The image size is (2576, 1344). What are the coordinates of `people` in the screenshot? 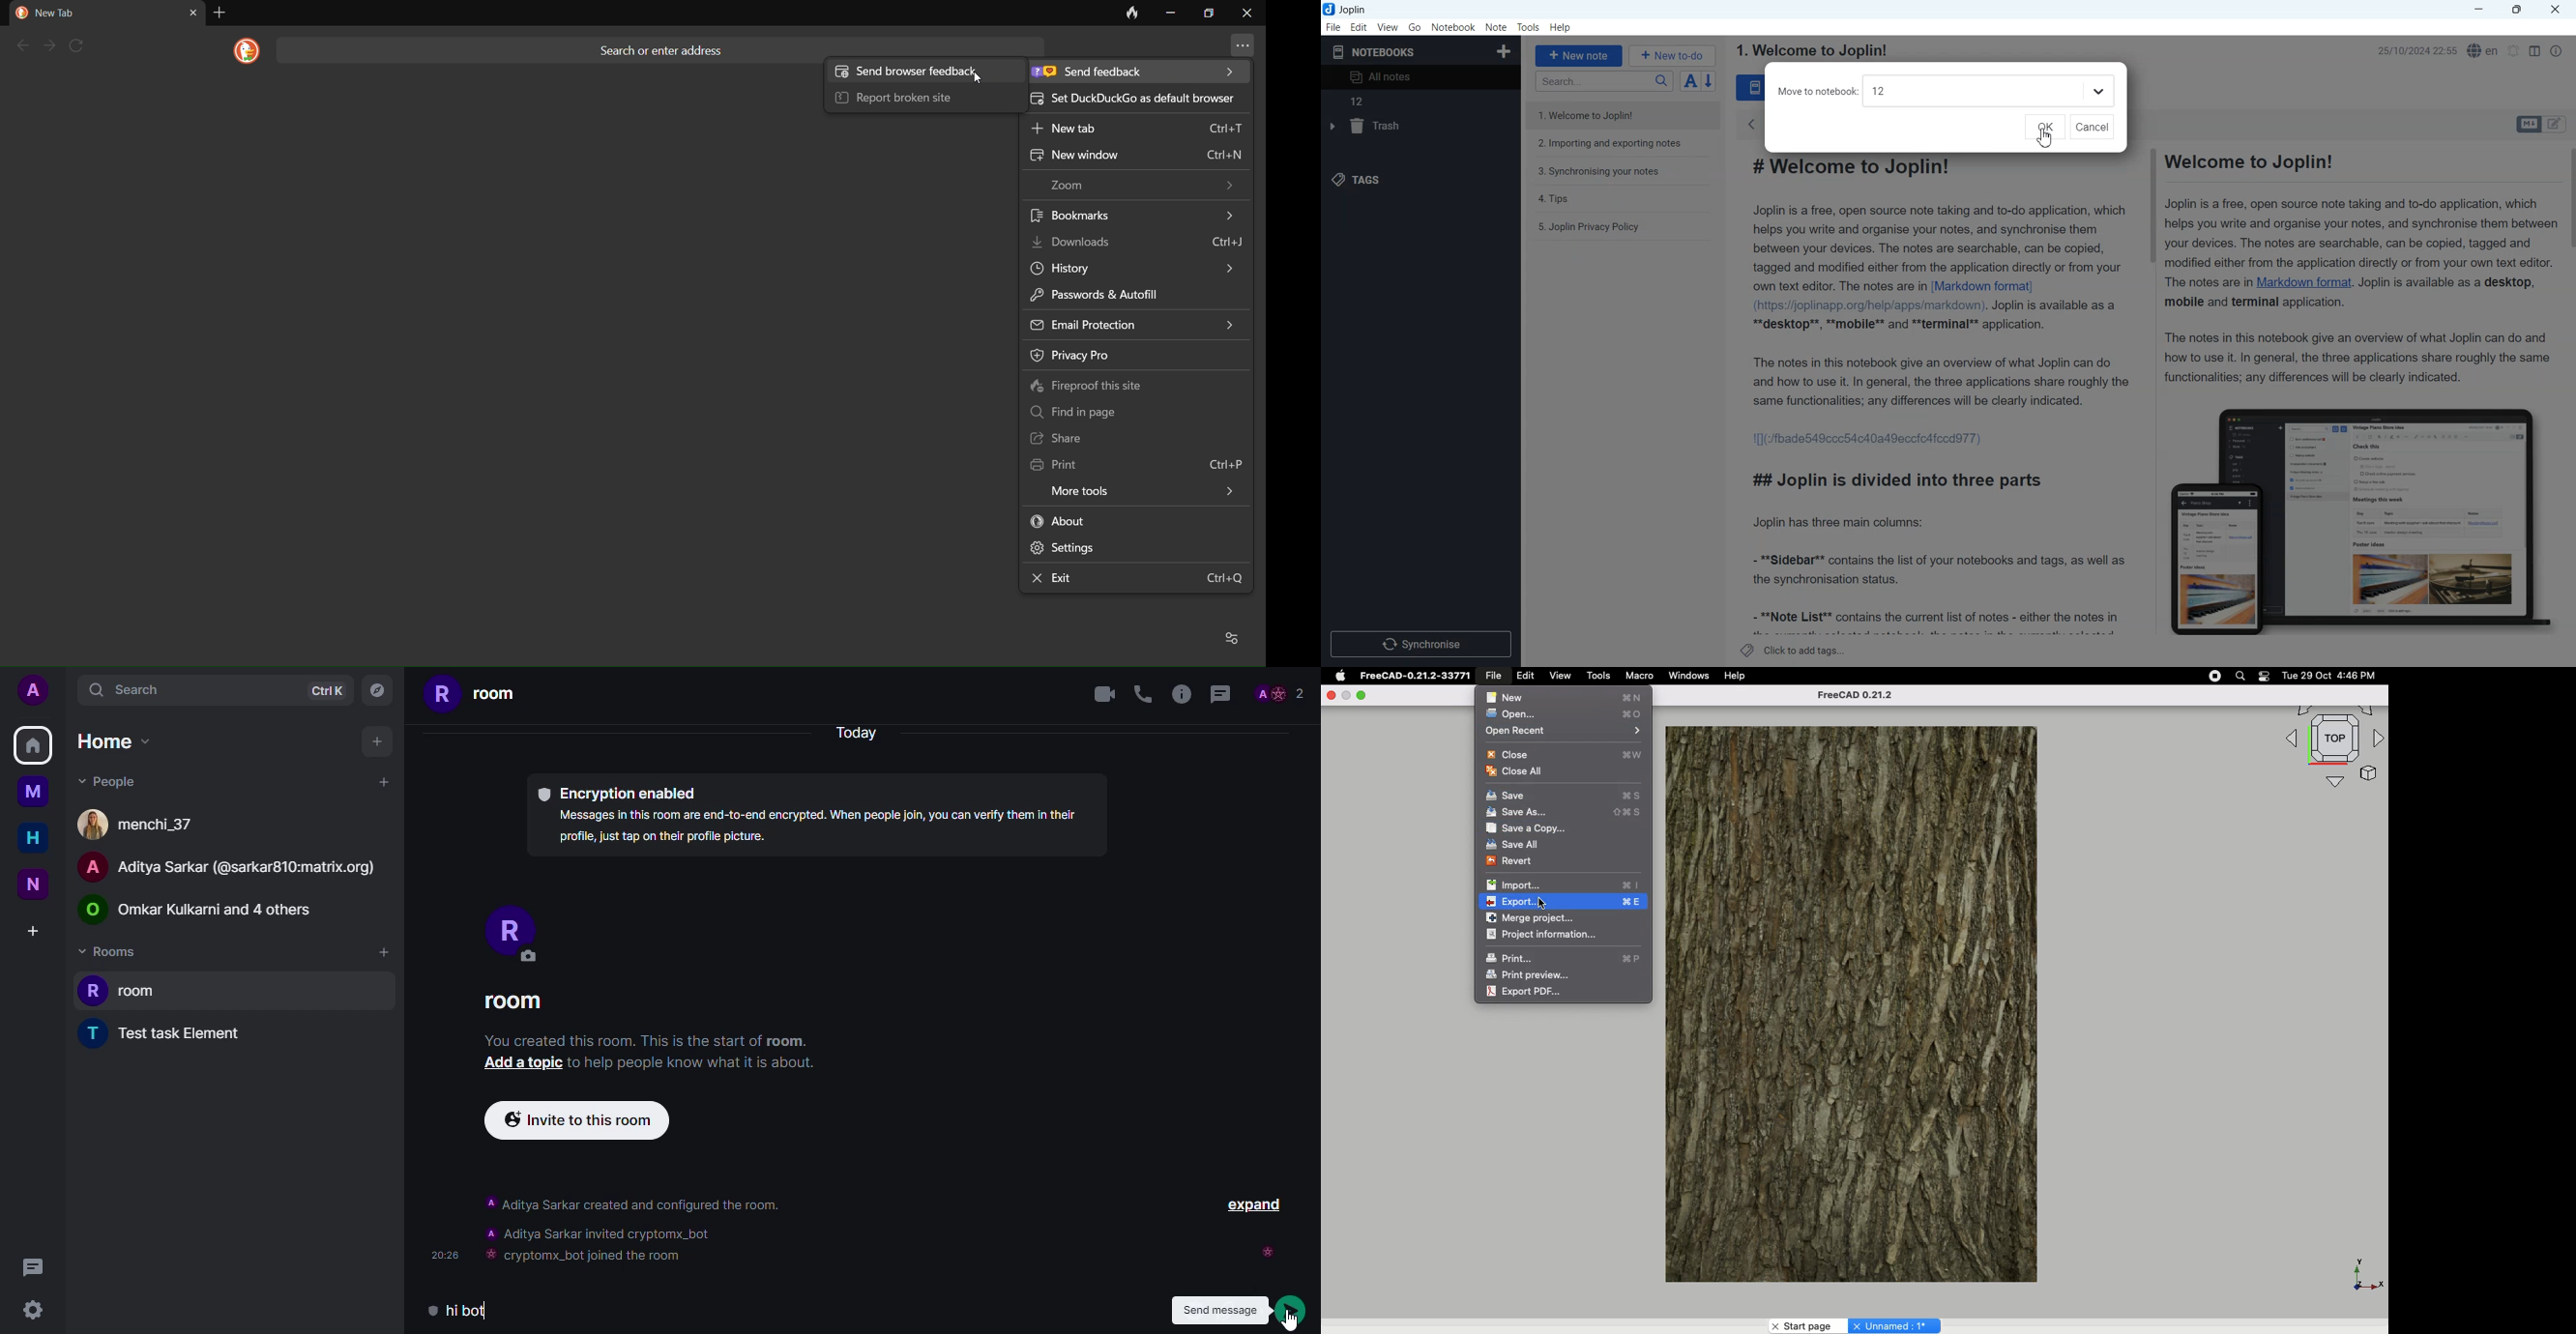 It's located at (206, 910).